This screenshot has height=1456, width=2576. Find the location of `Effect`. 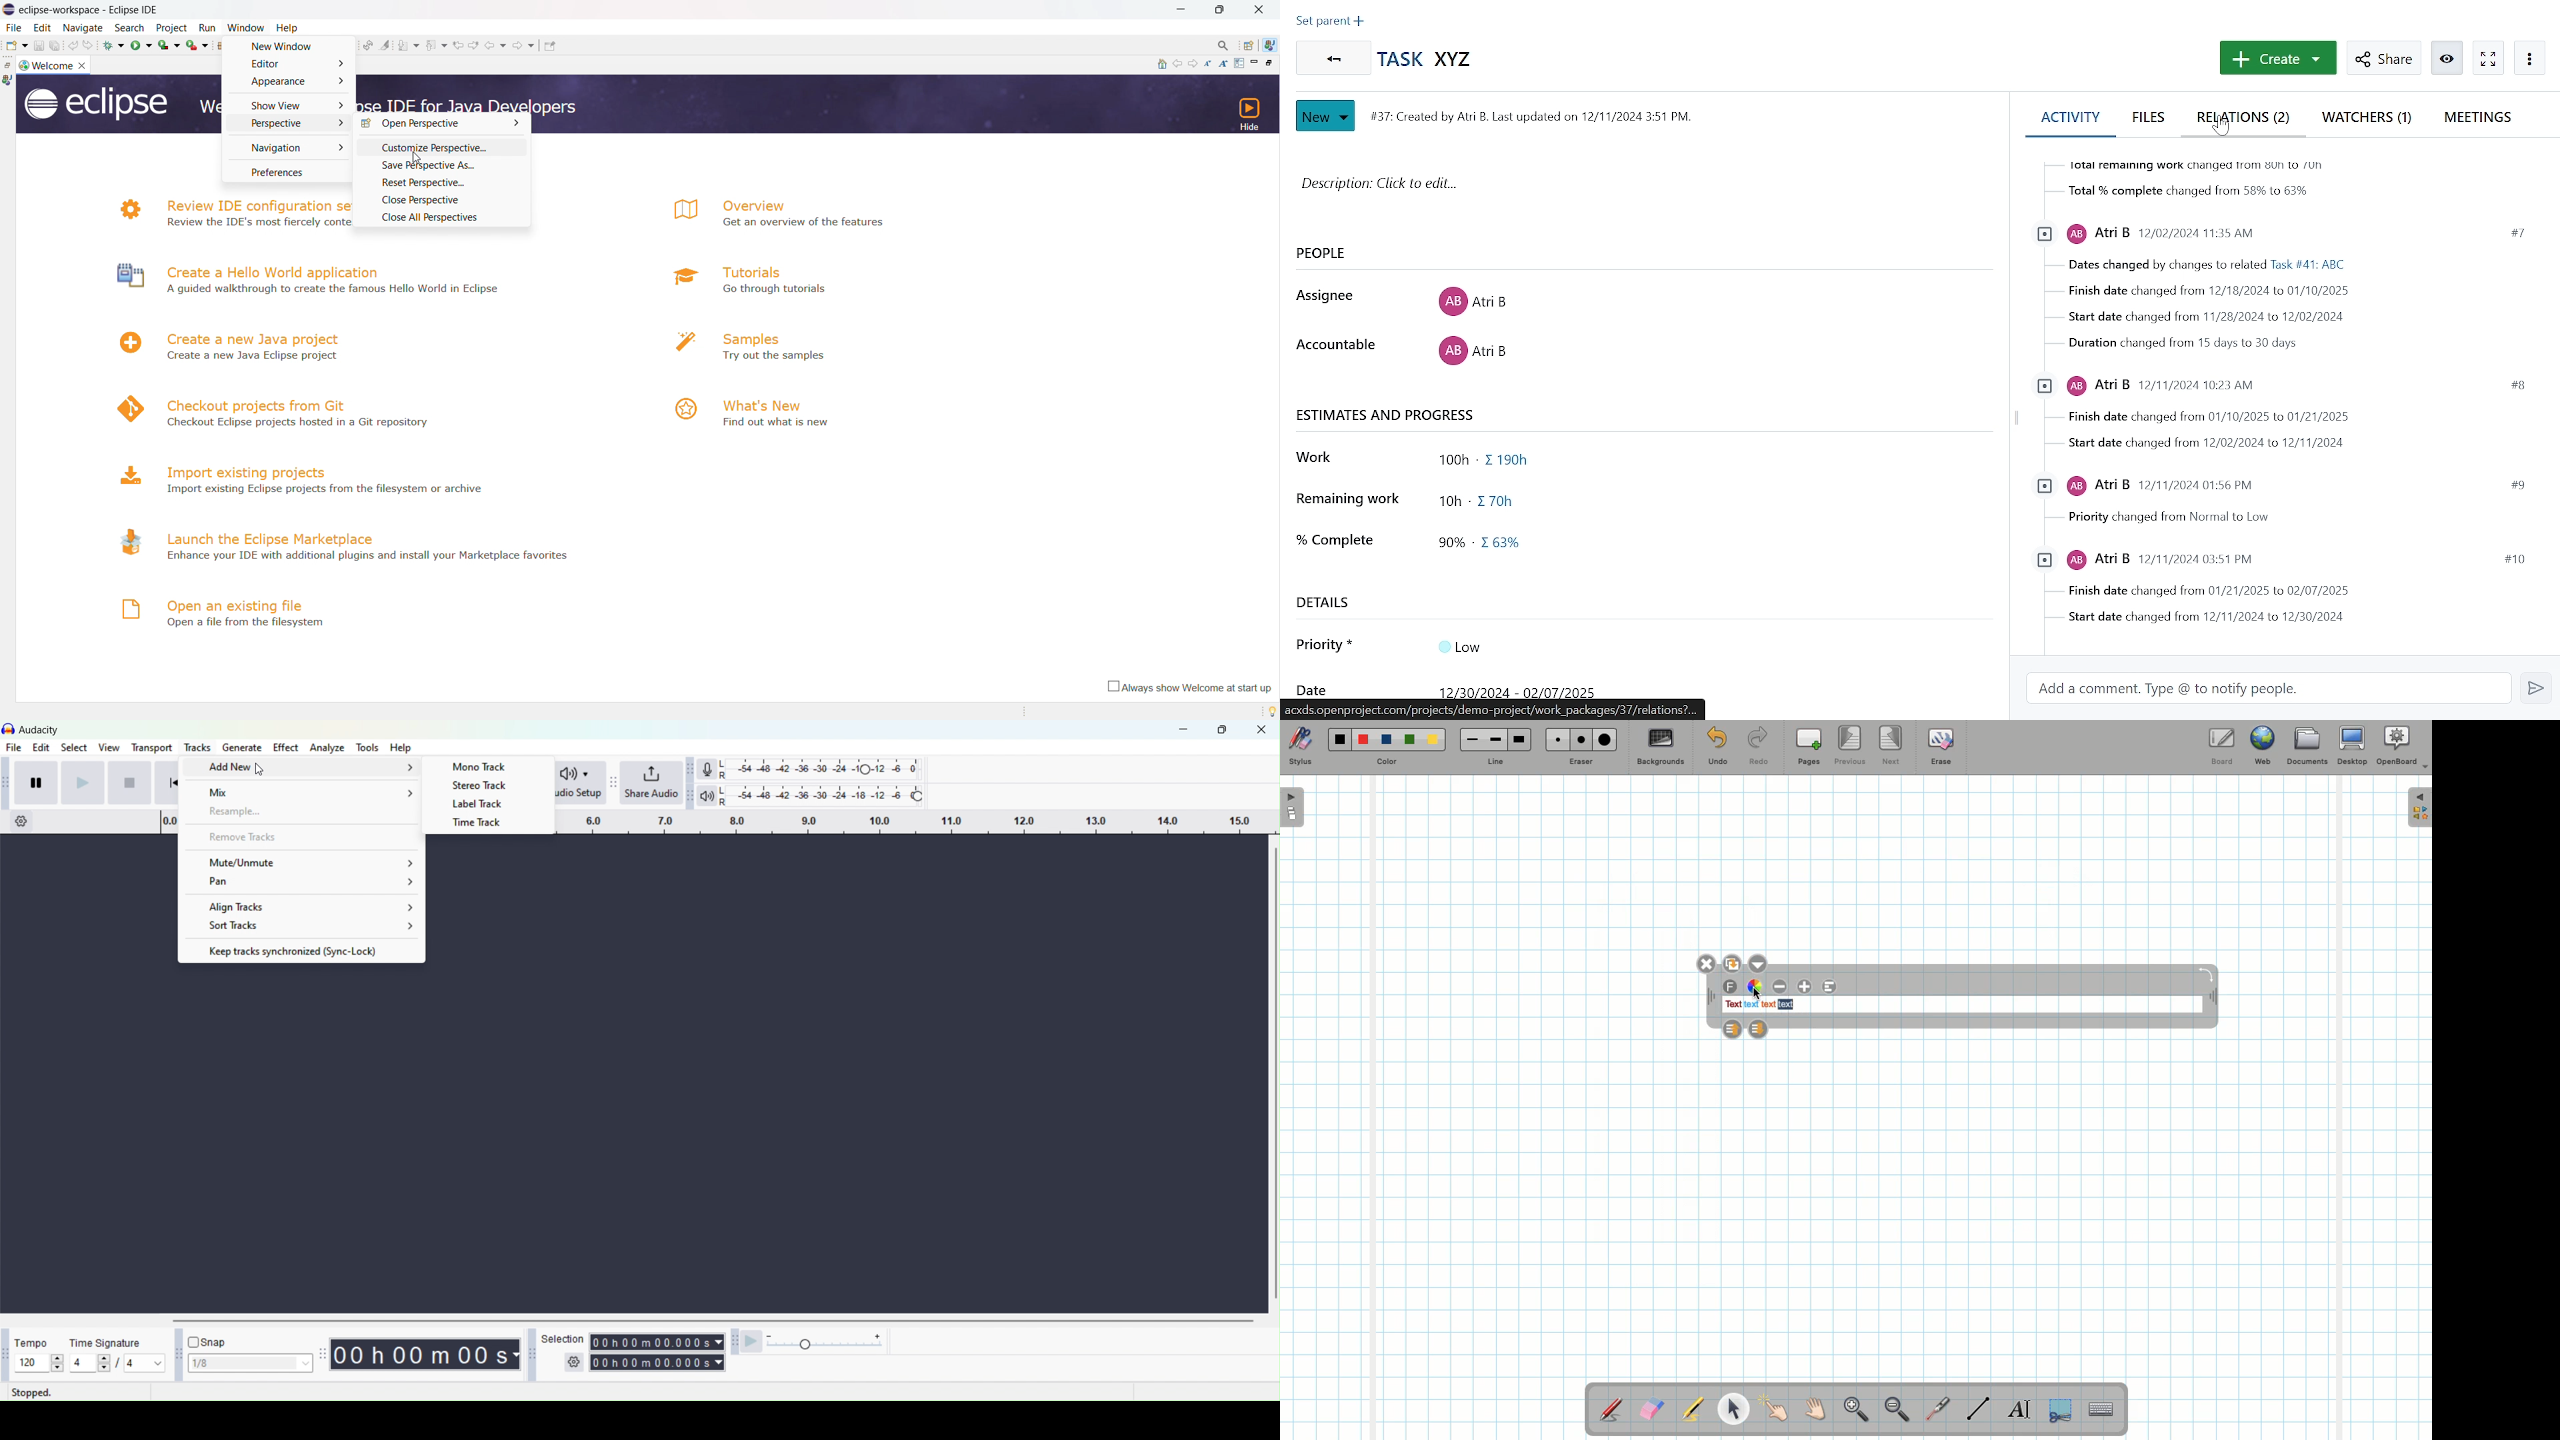

Effect is located at coordinates (283, 747).